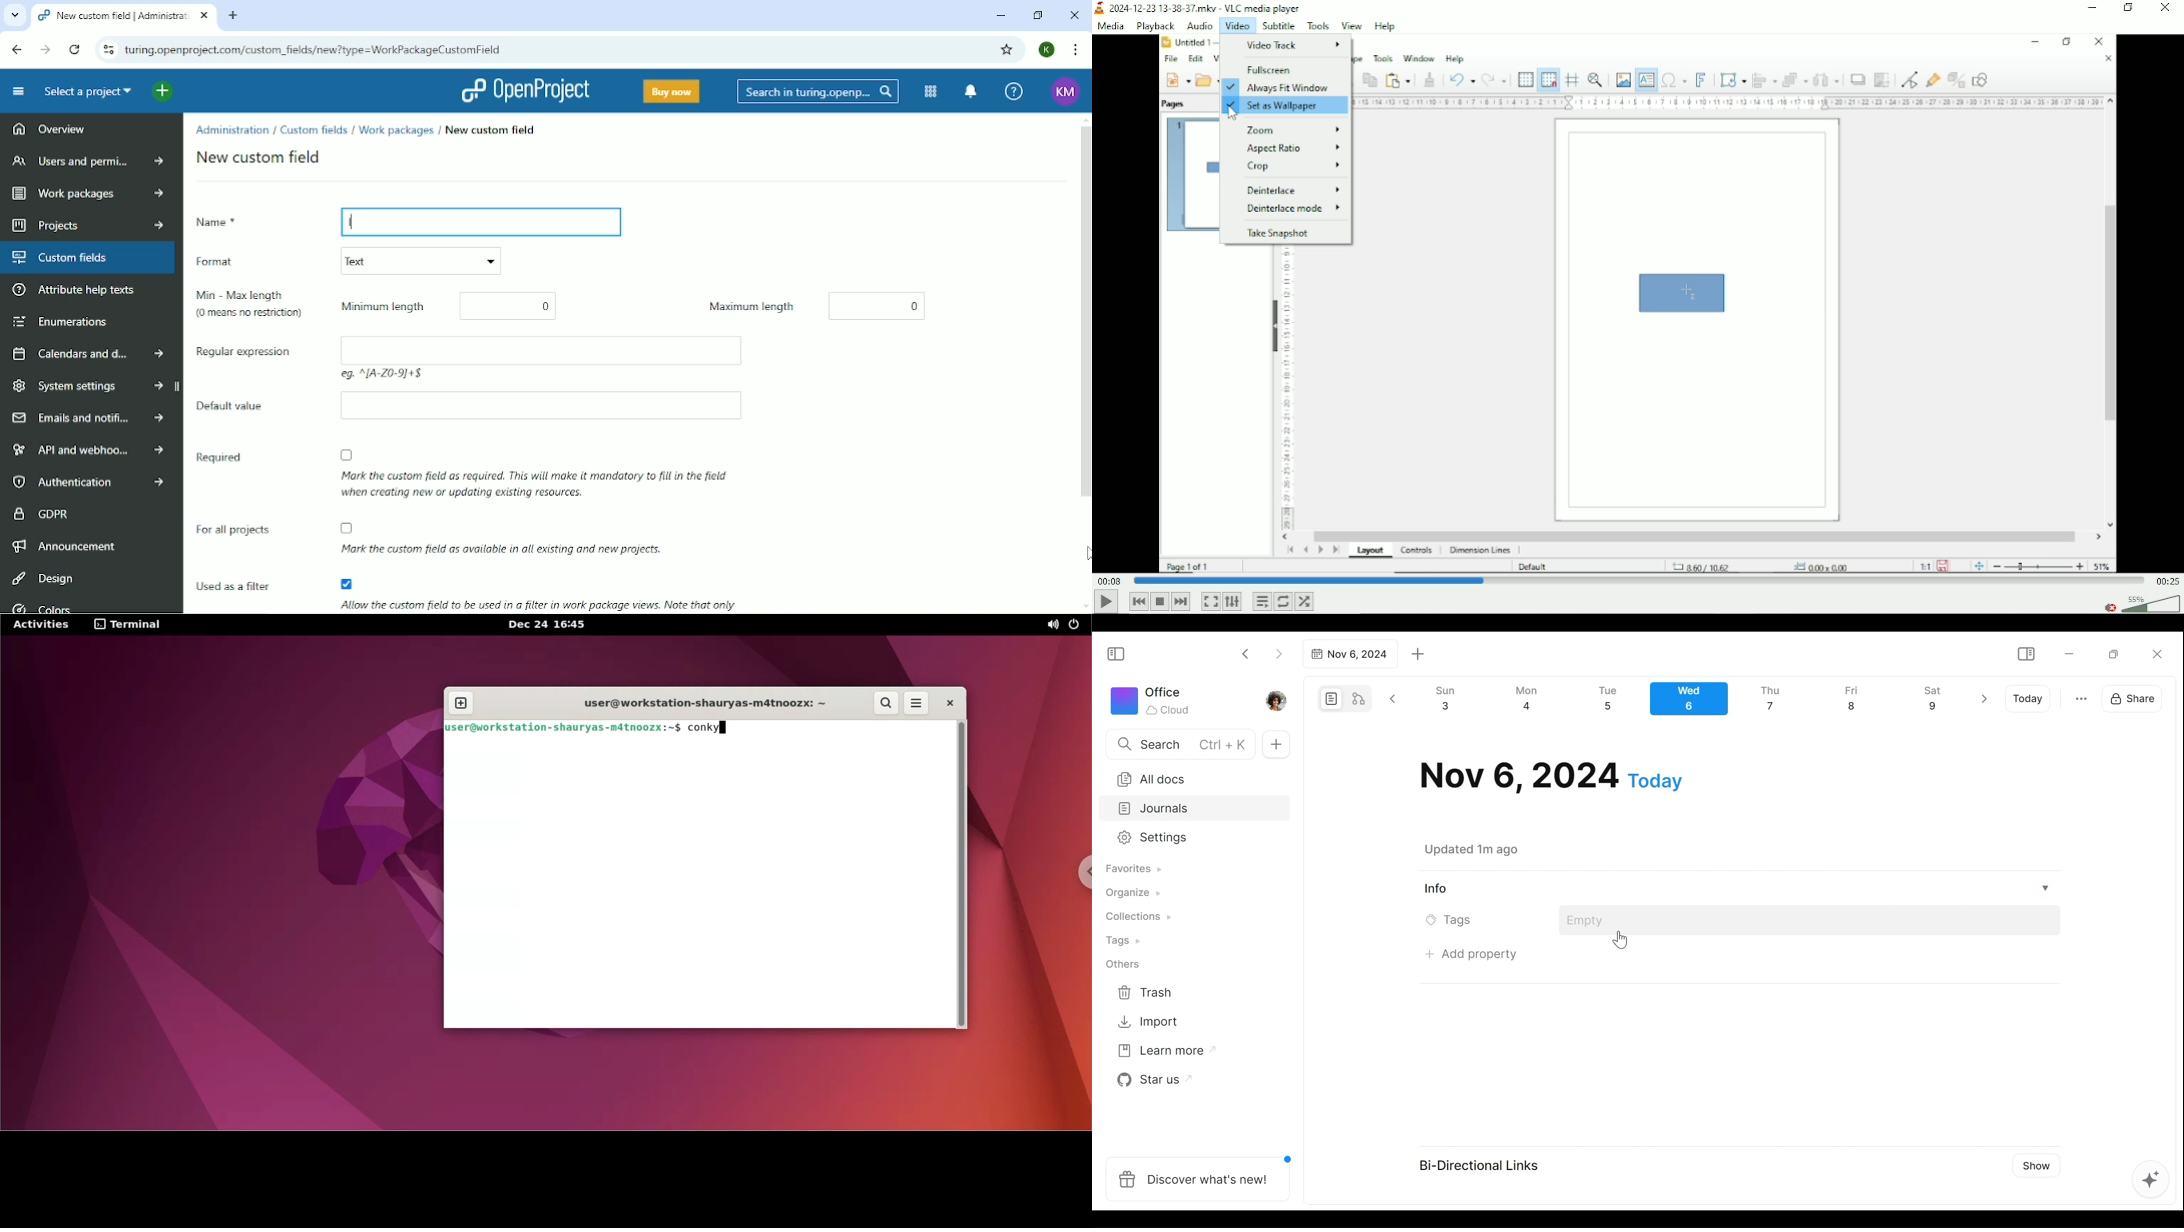  What do you see at coordinates (77, 291) in the screenshot?
I see `Attribute help texts` at bounding box center [77, 291].